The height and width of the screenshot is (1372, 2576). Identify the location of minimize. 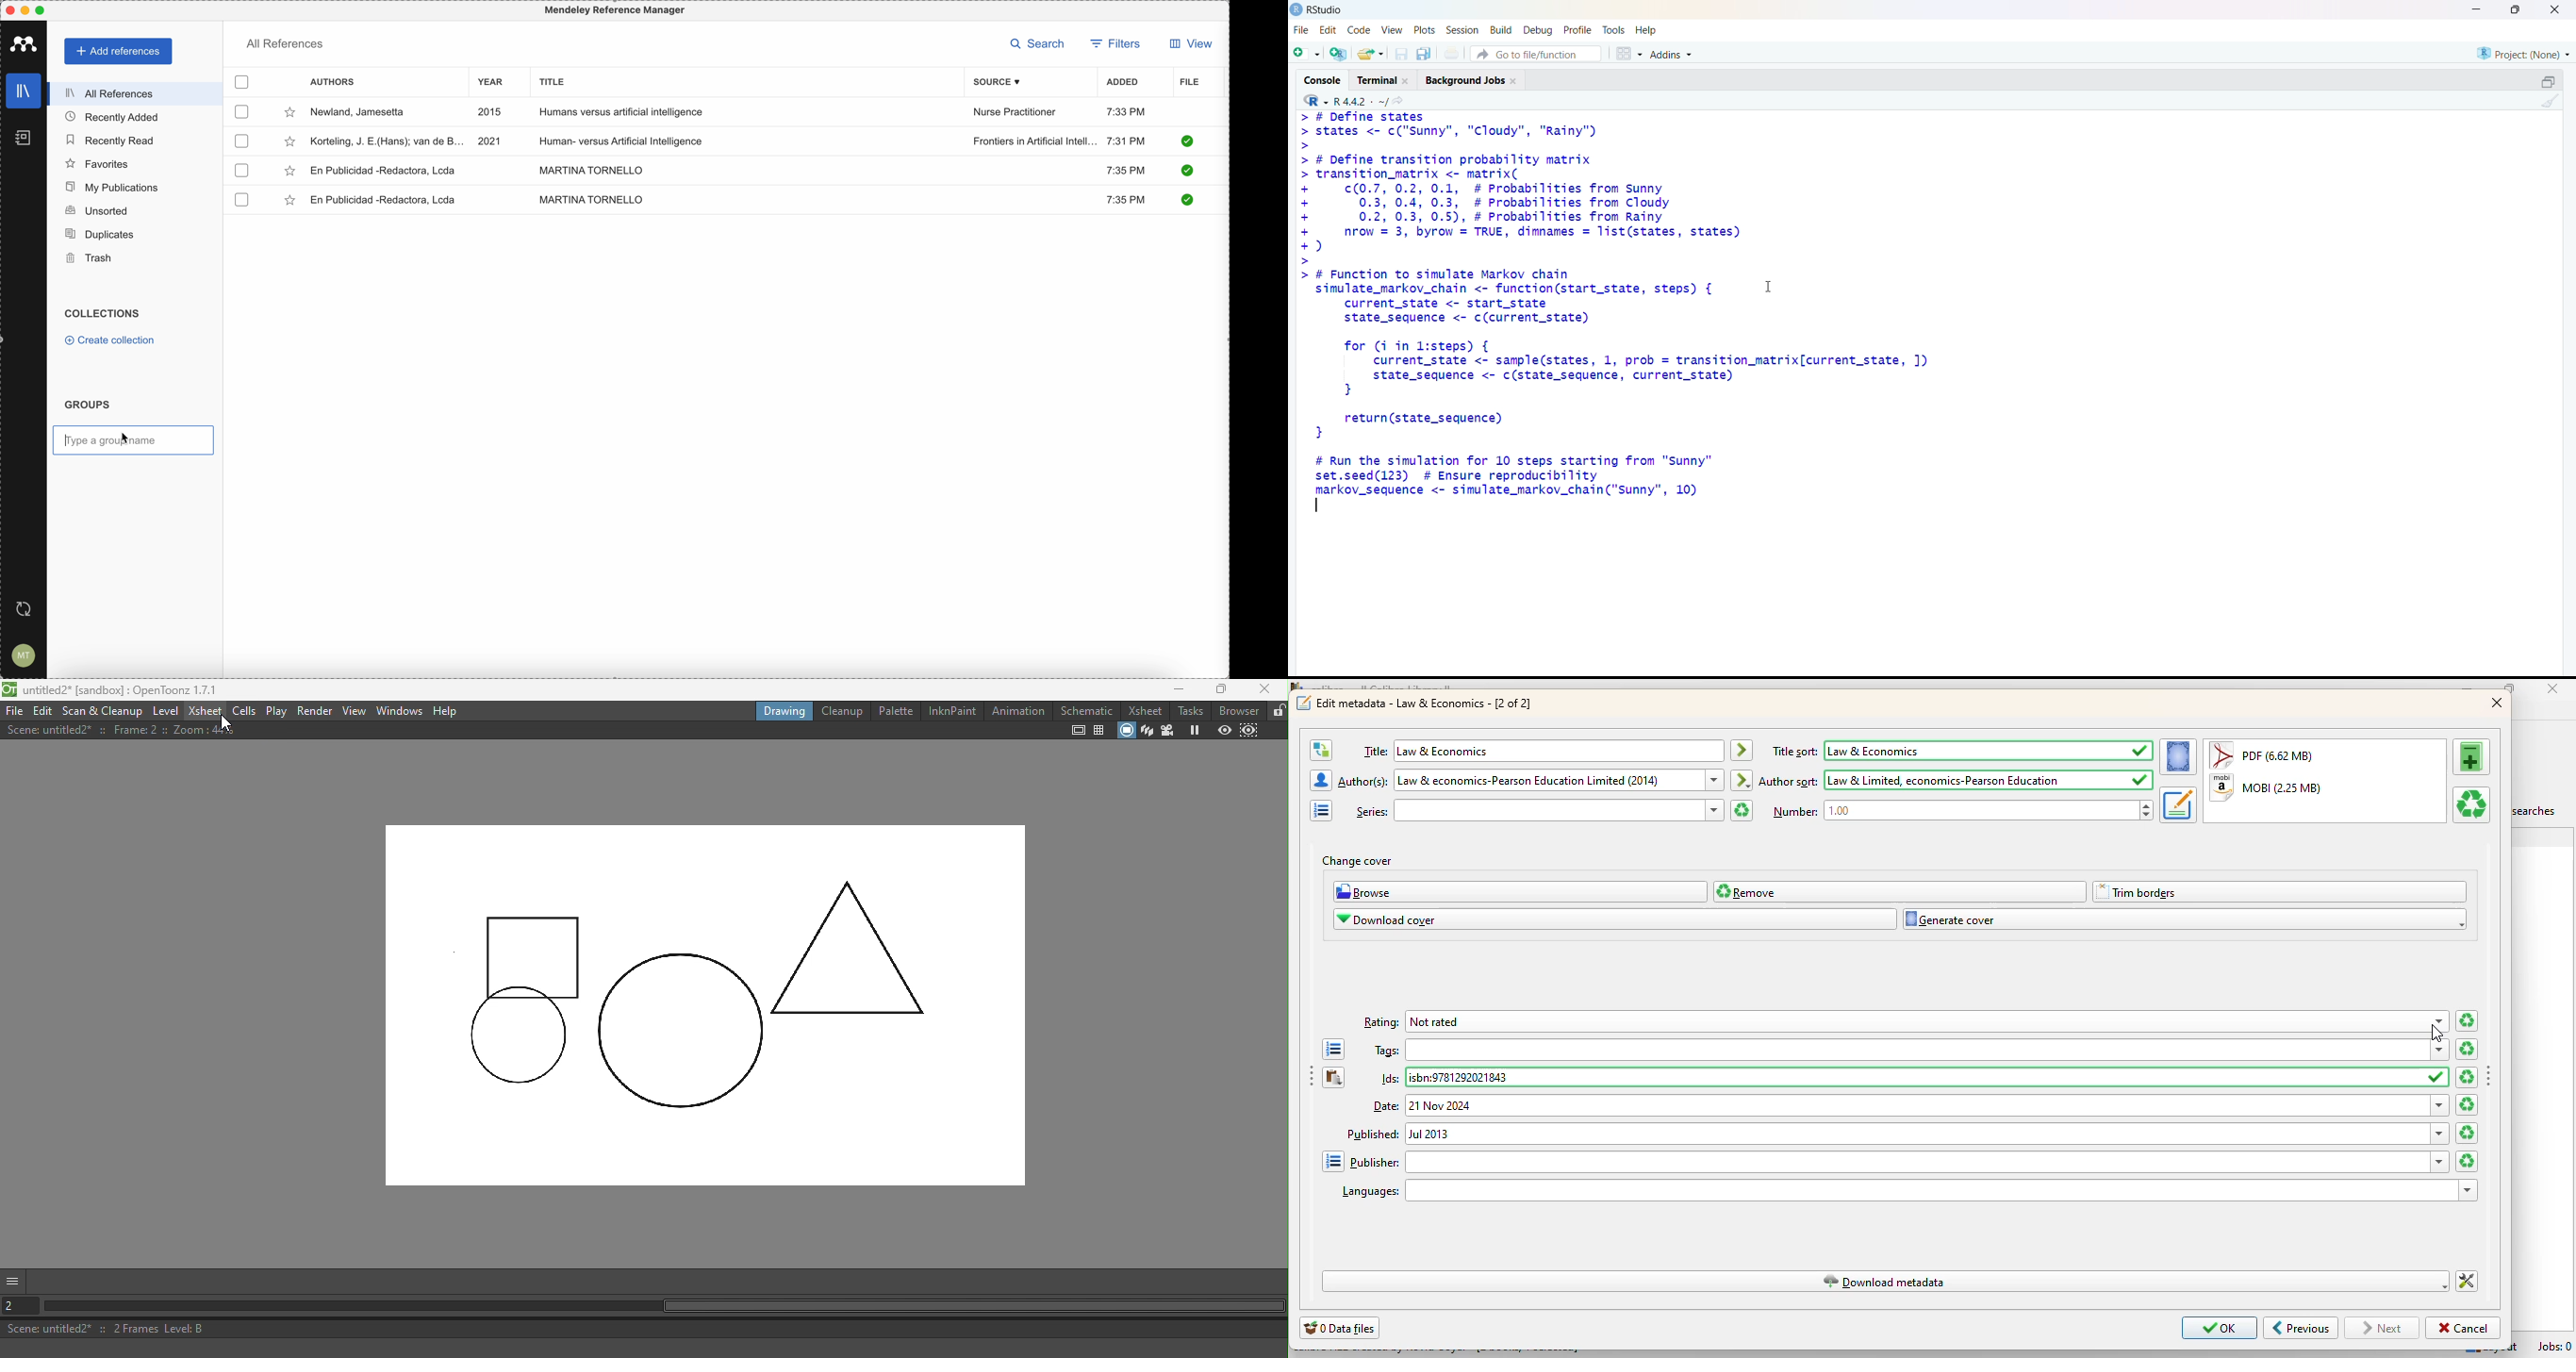
(2473, 9).